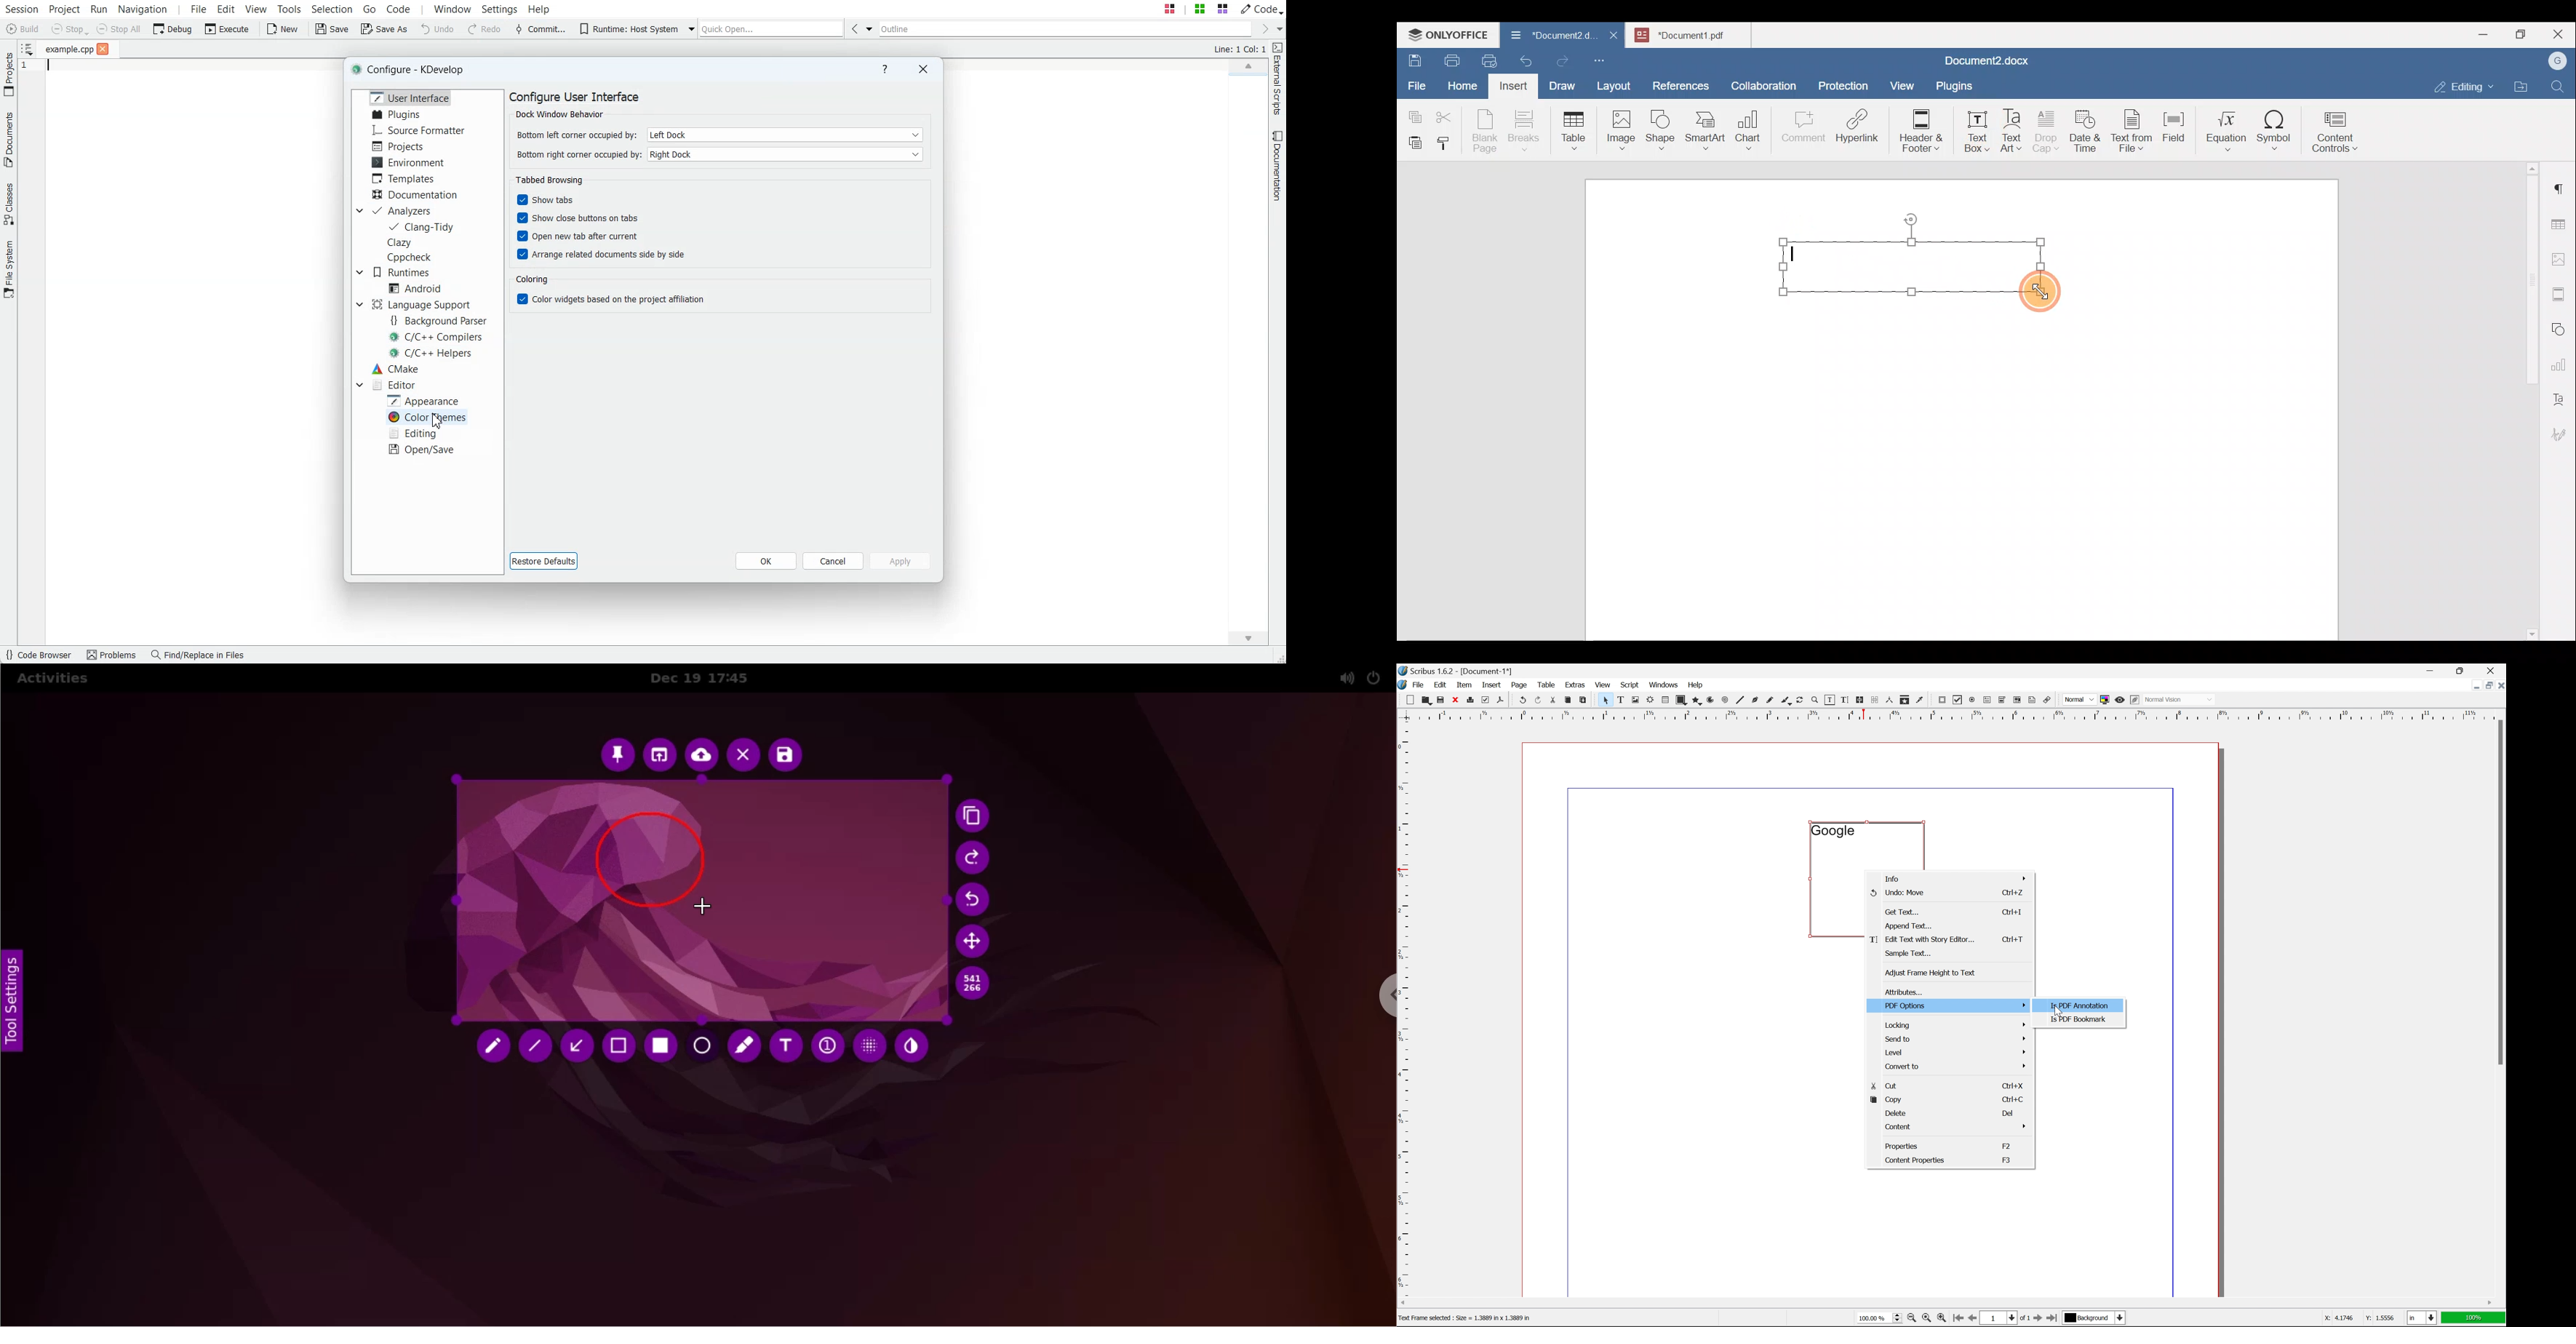  What do you see at coordinates (1630, 685) in the screenshot?
I see `script` at bounding box center [1630, 685].